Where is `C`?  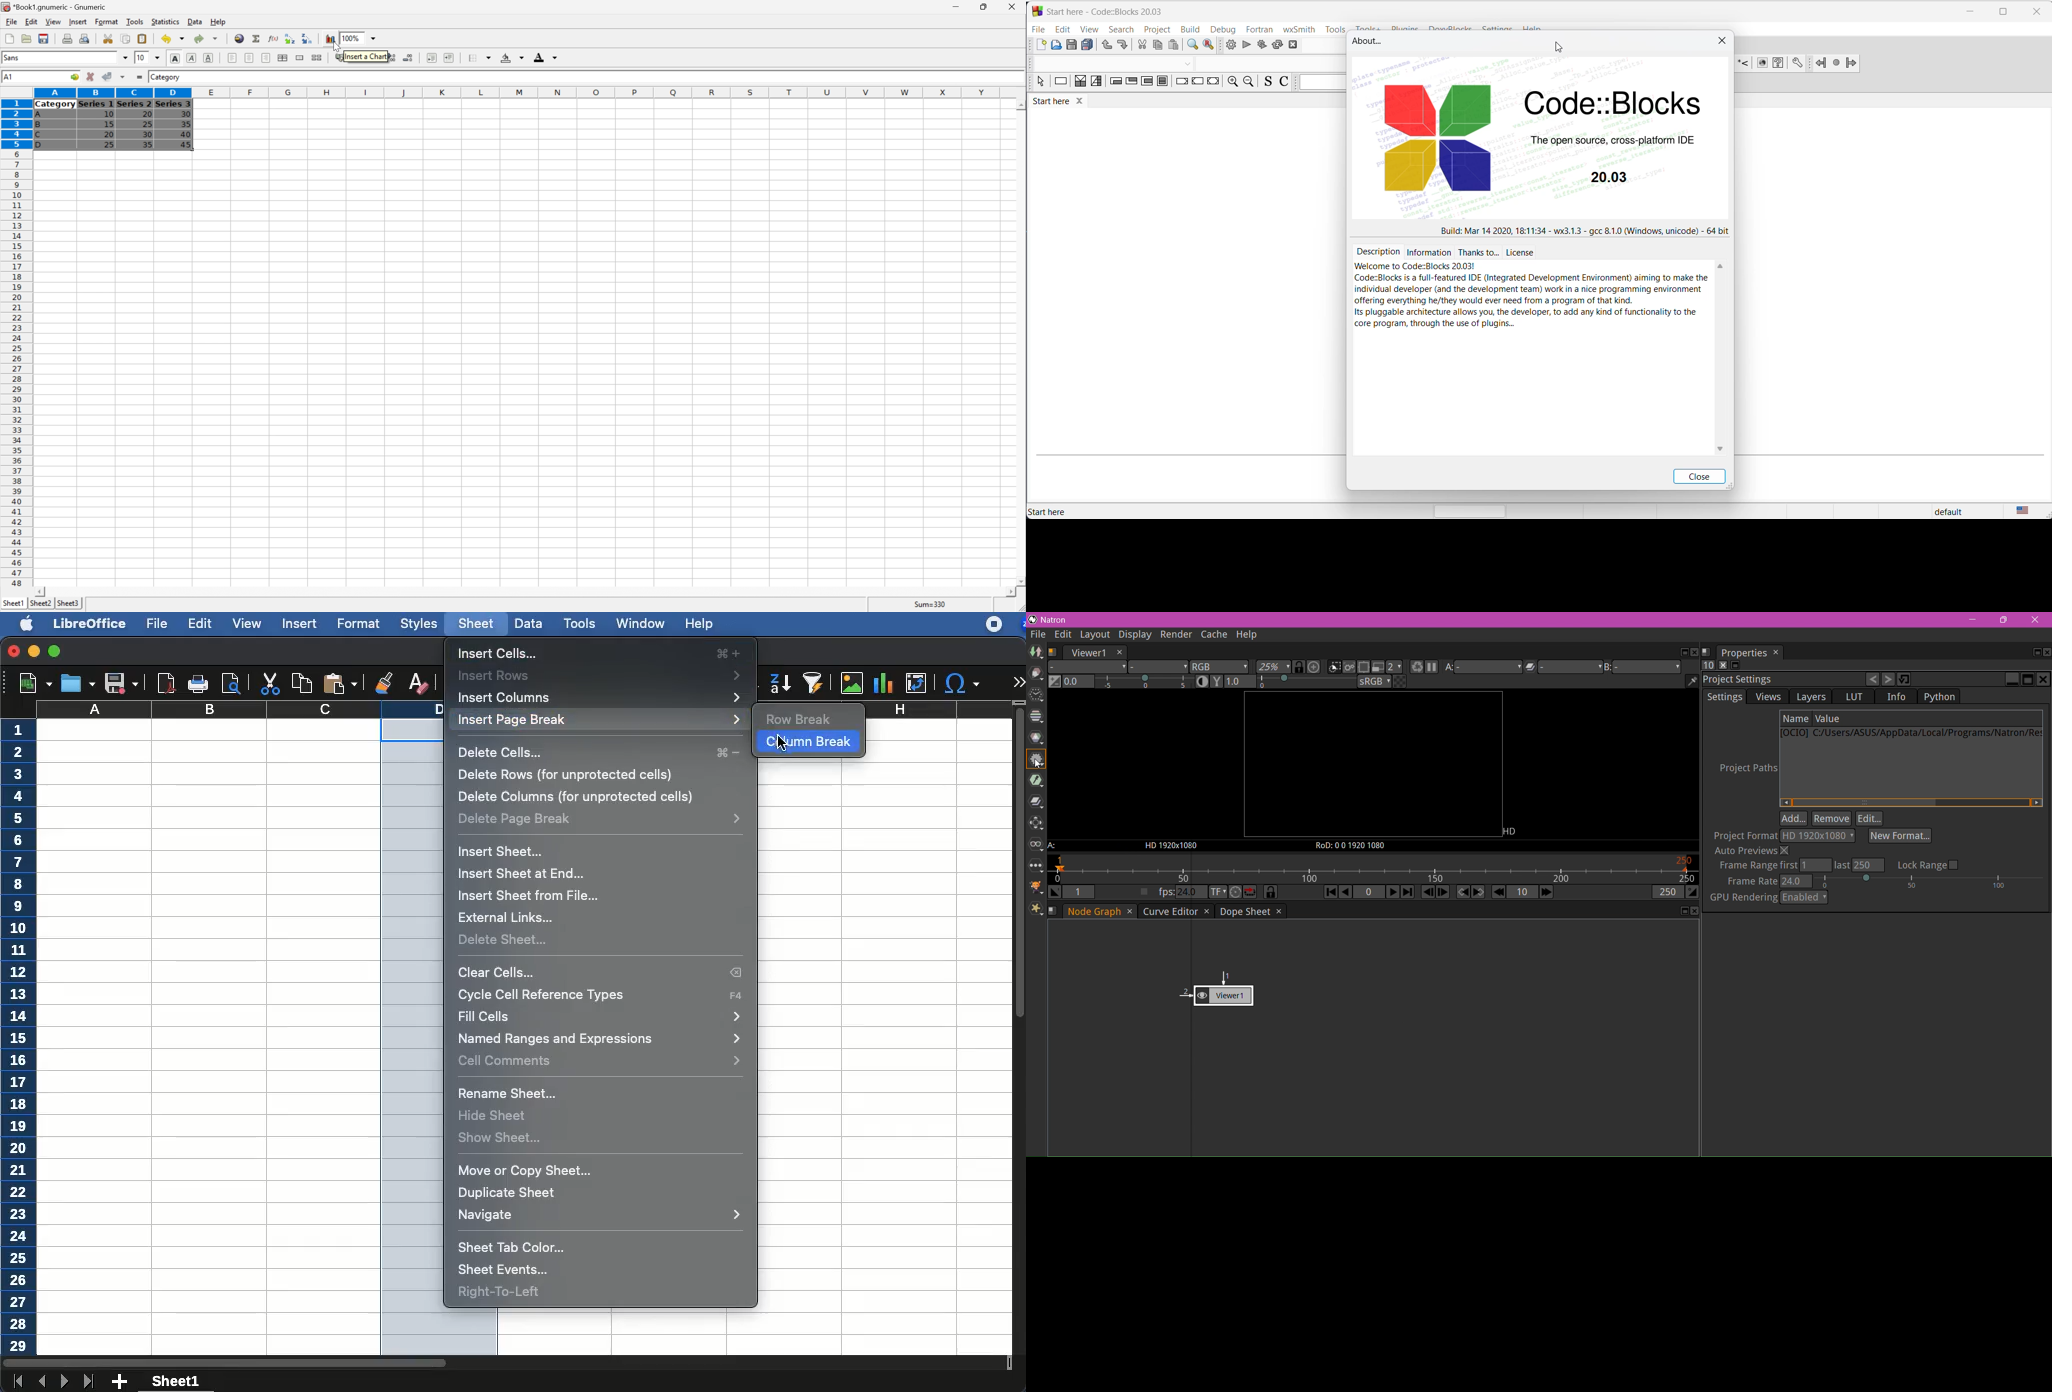 C is located at coordinates (38, 135).